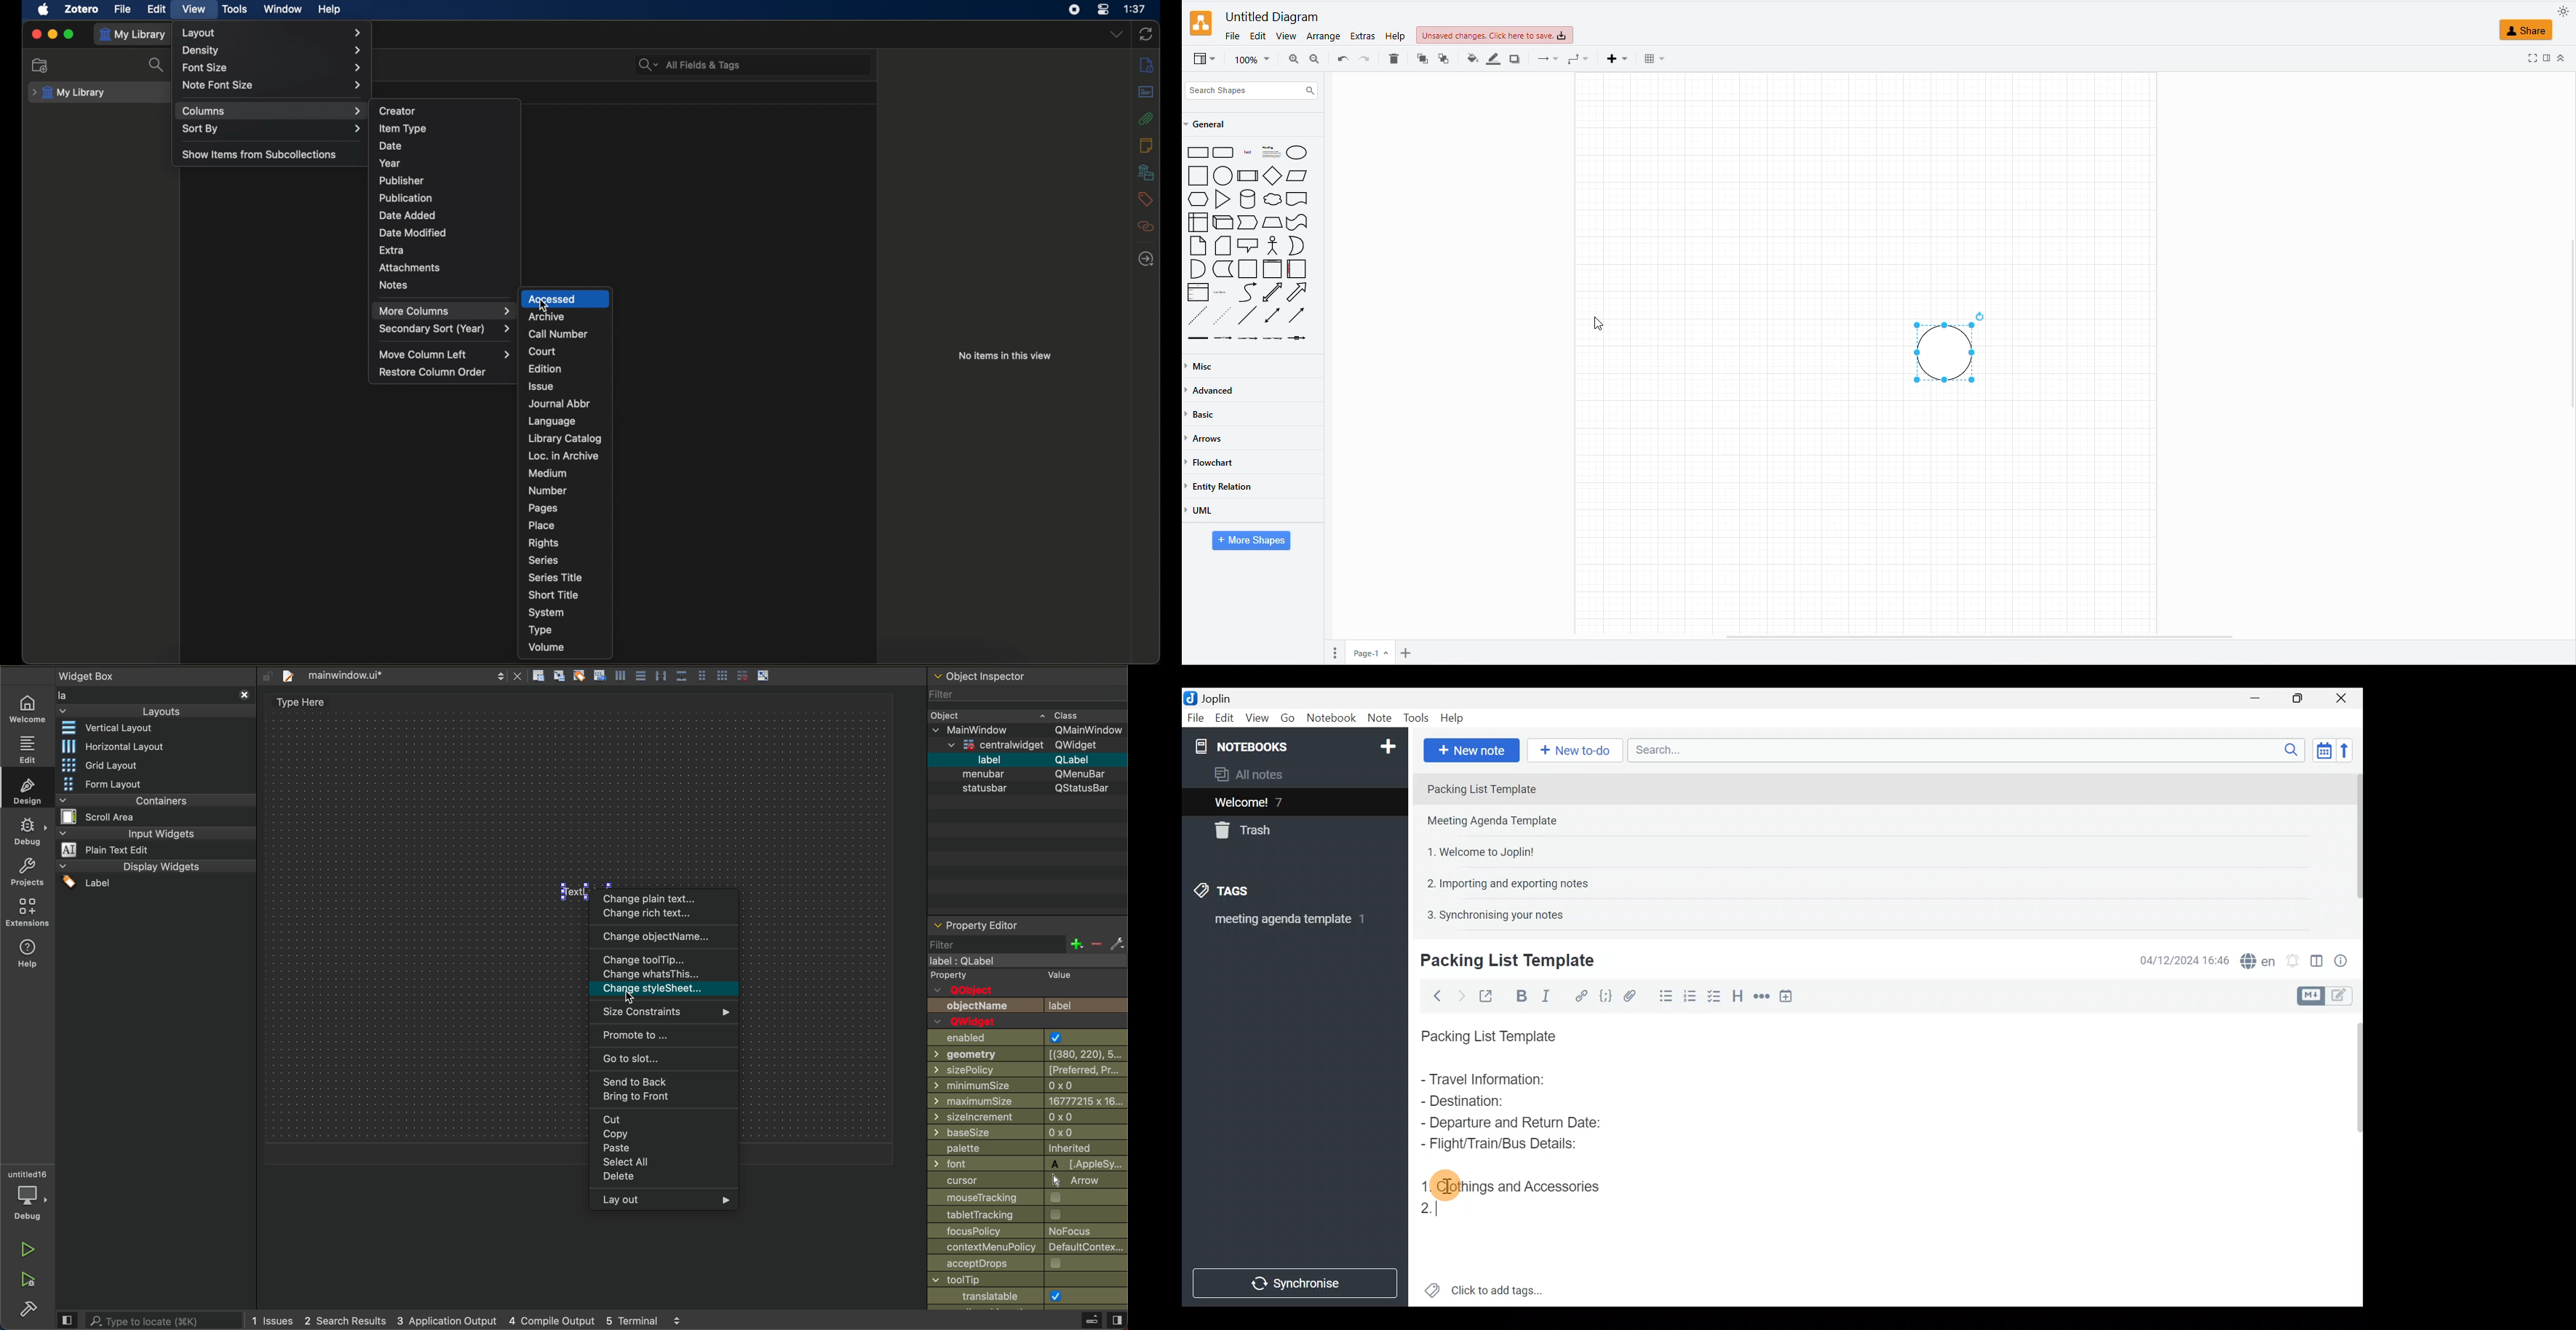  I want to click on Heading, so click(1739, 994).